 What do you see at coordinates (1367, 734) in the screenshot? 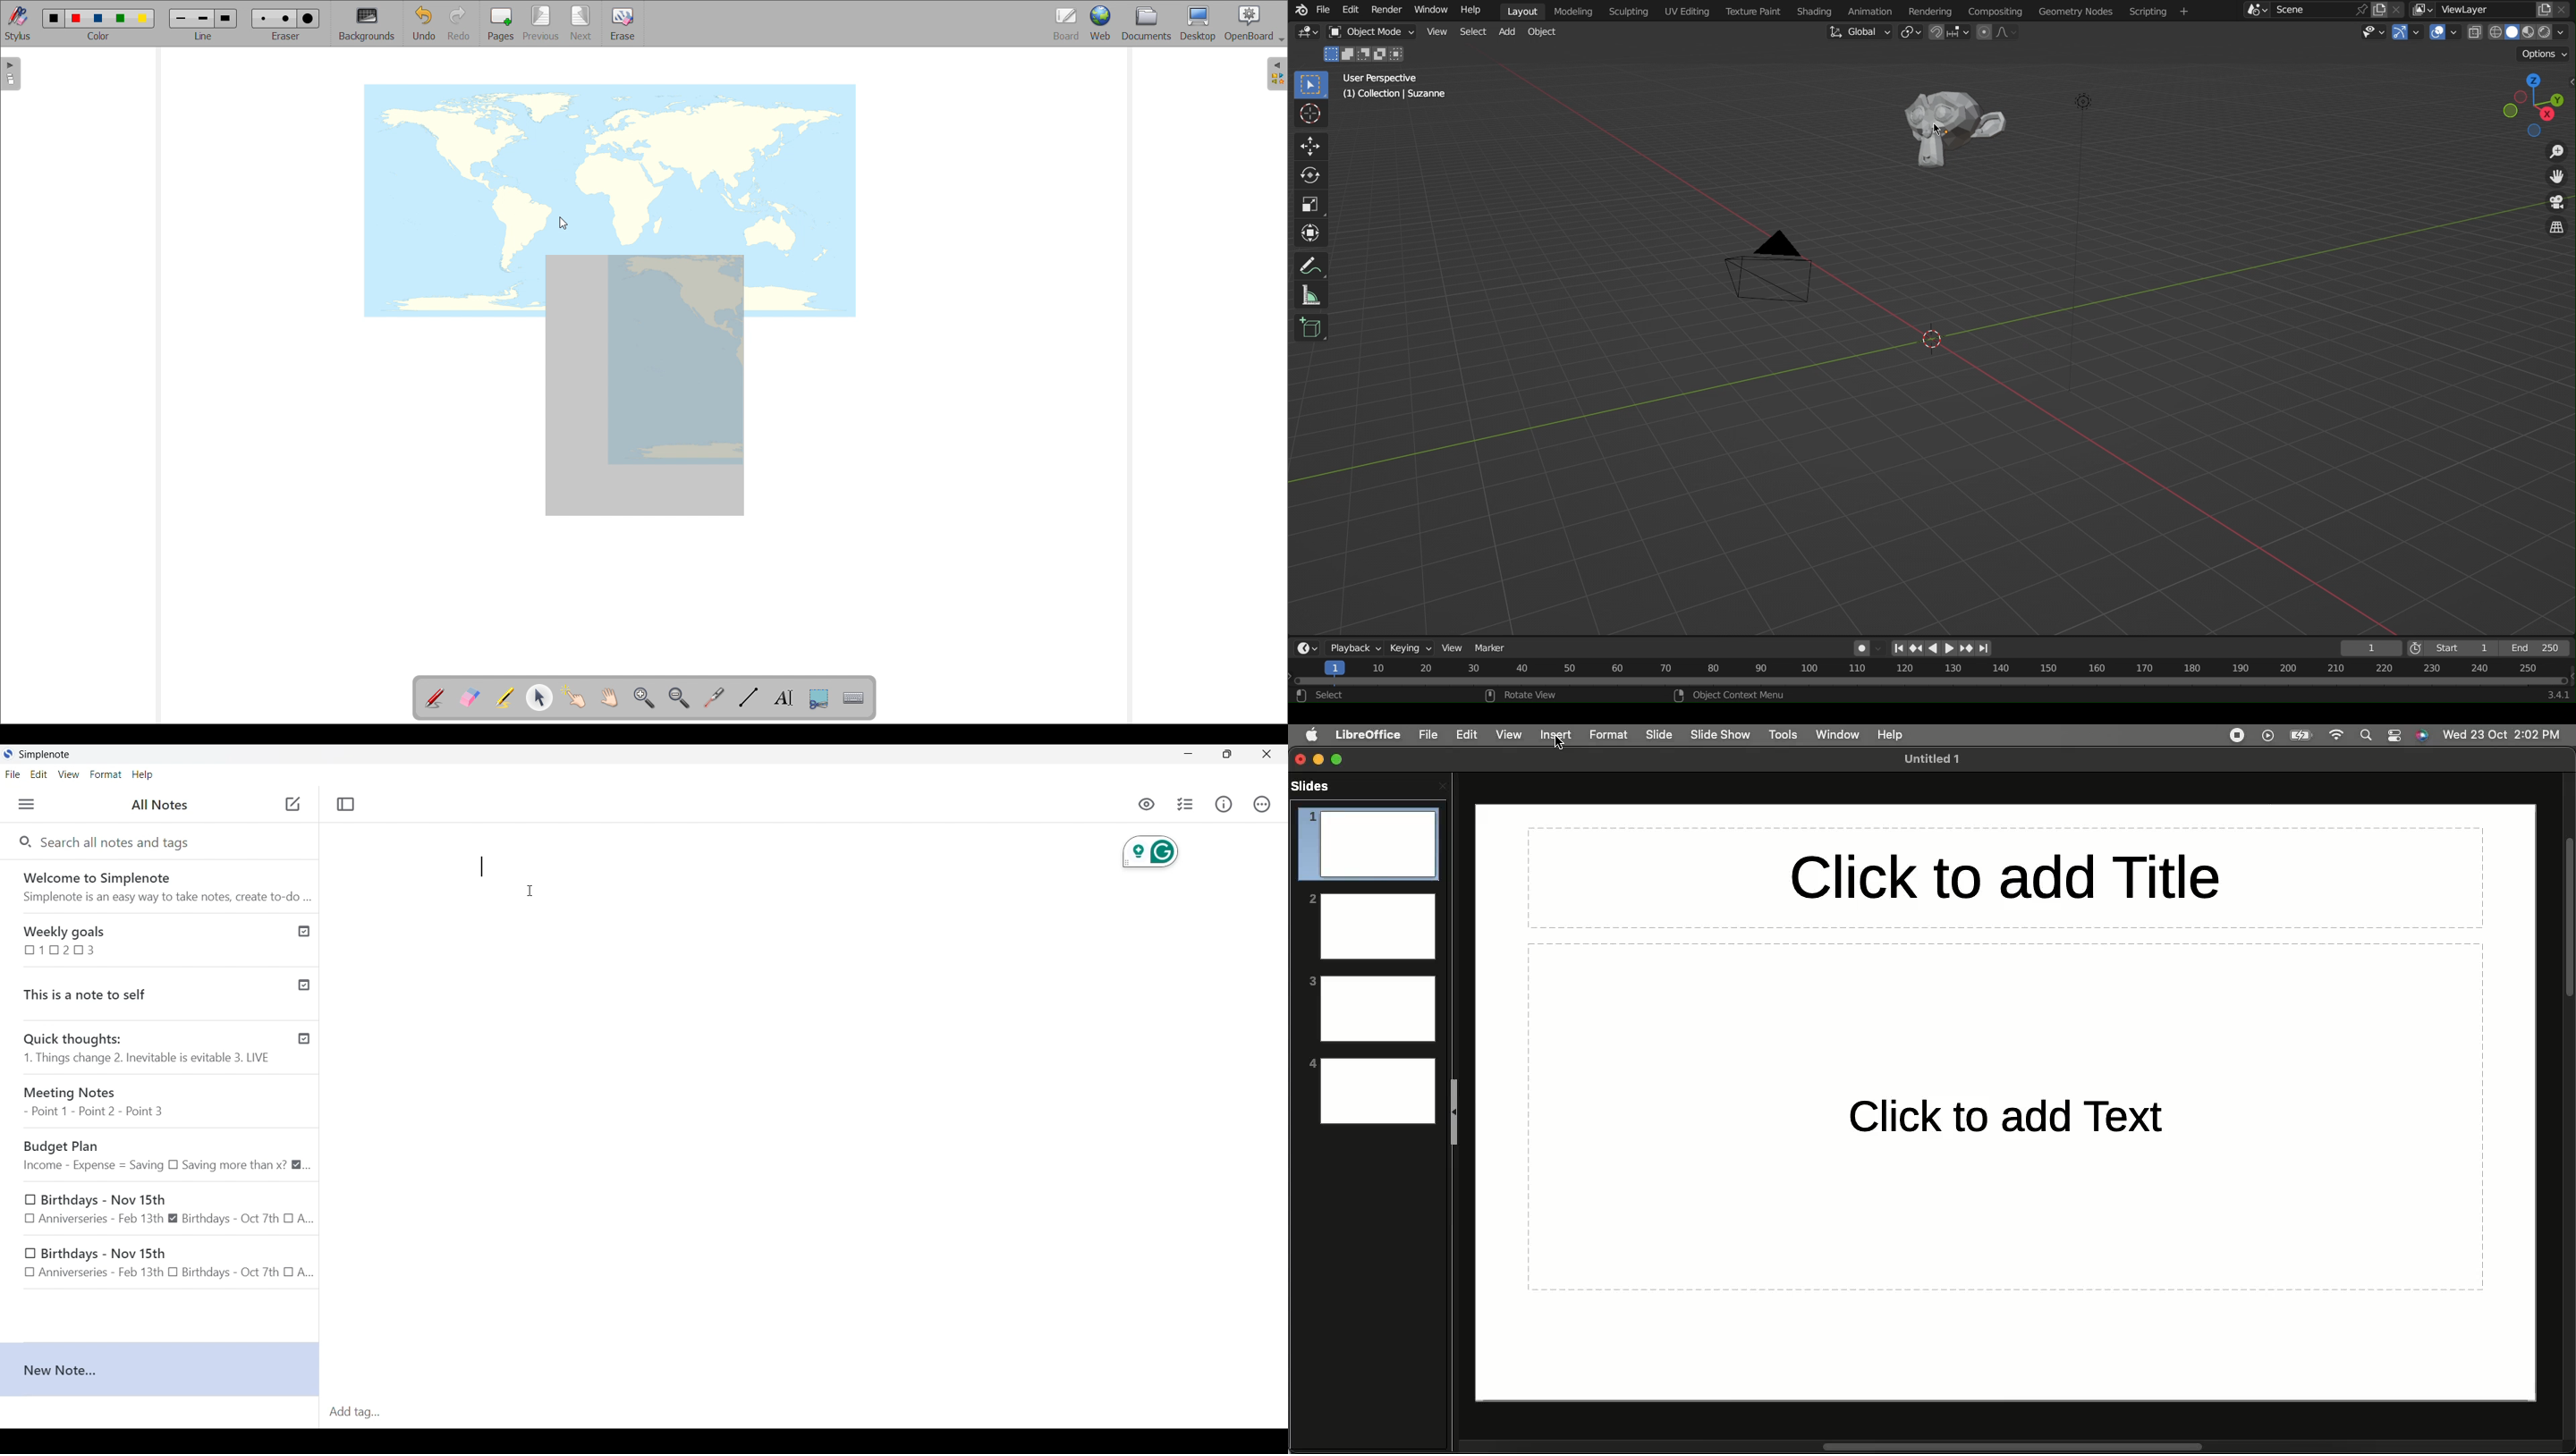
I see `LibreOffice` at bounding box center [1367, 734].